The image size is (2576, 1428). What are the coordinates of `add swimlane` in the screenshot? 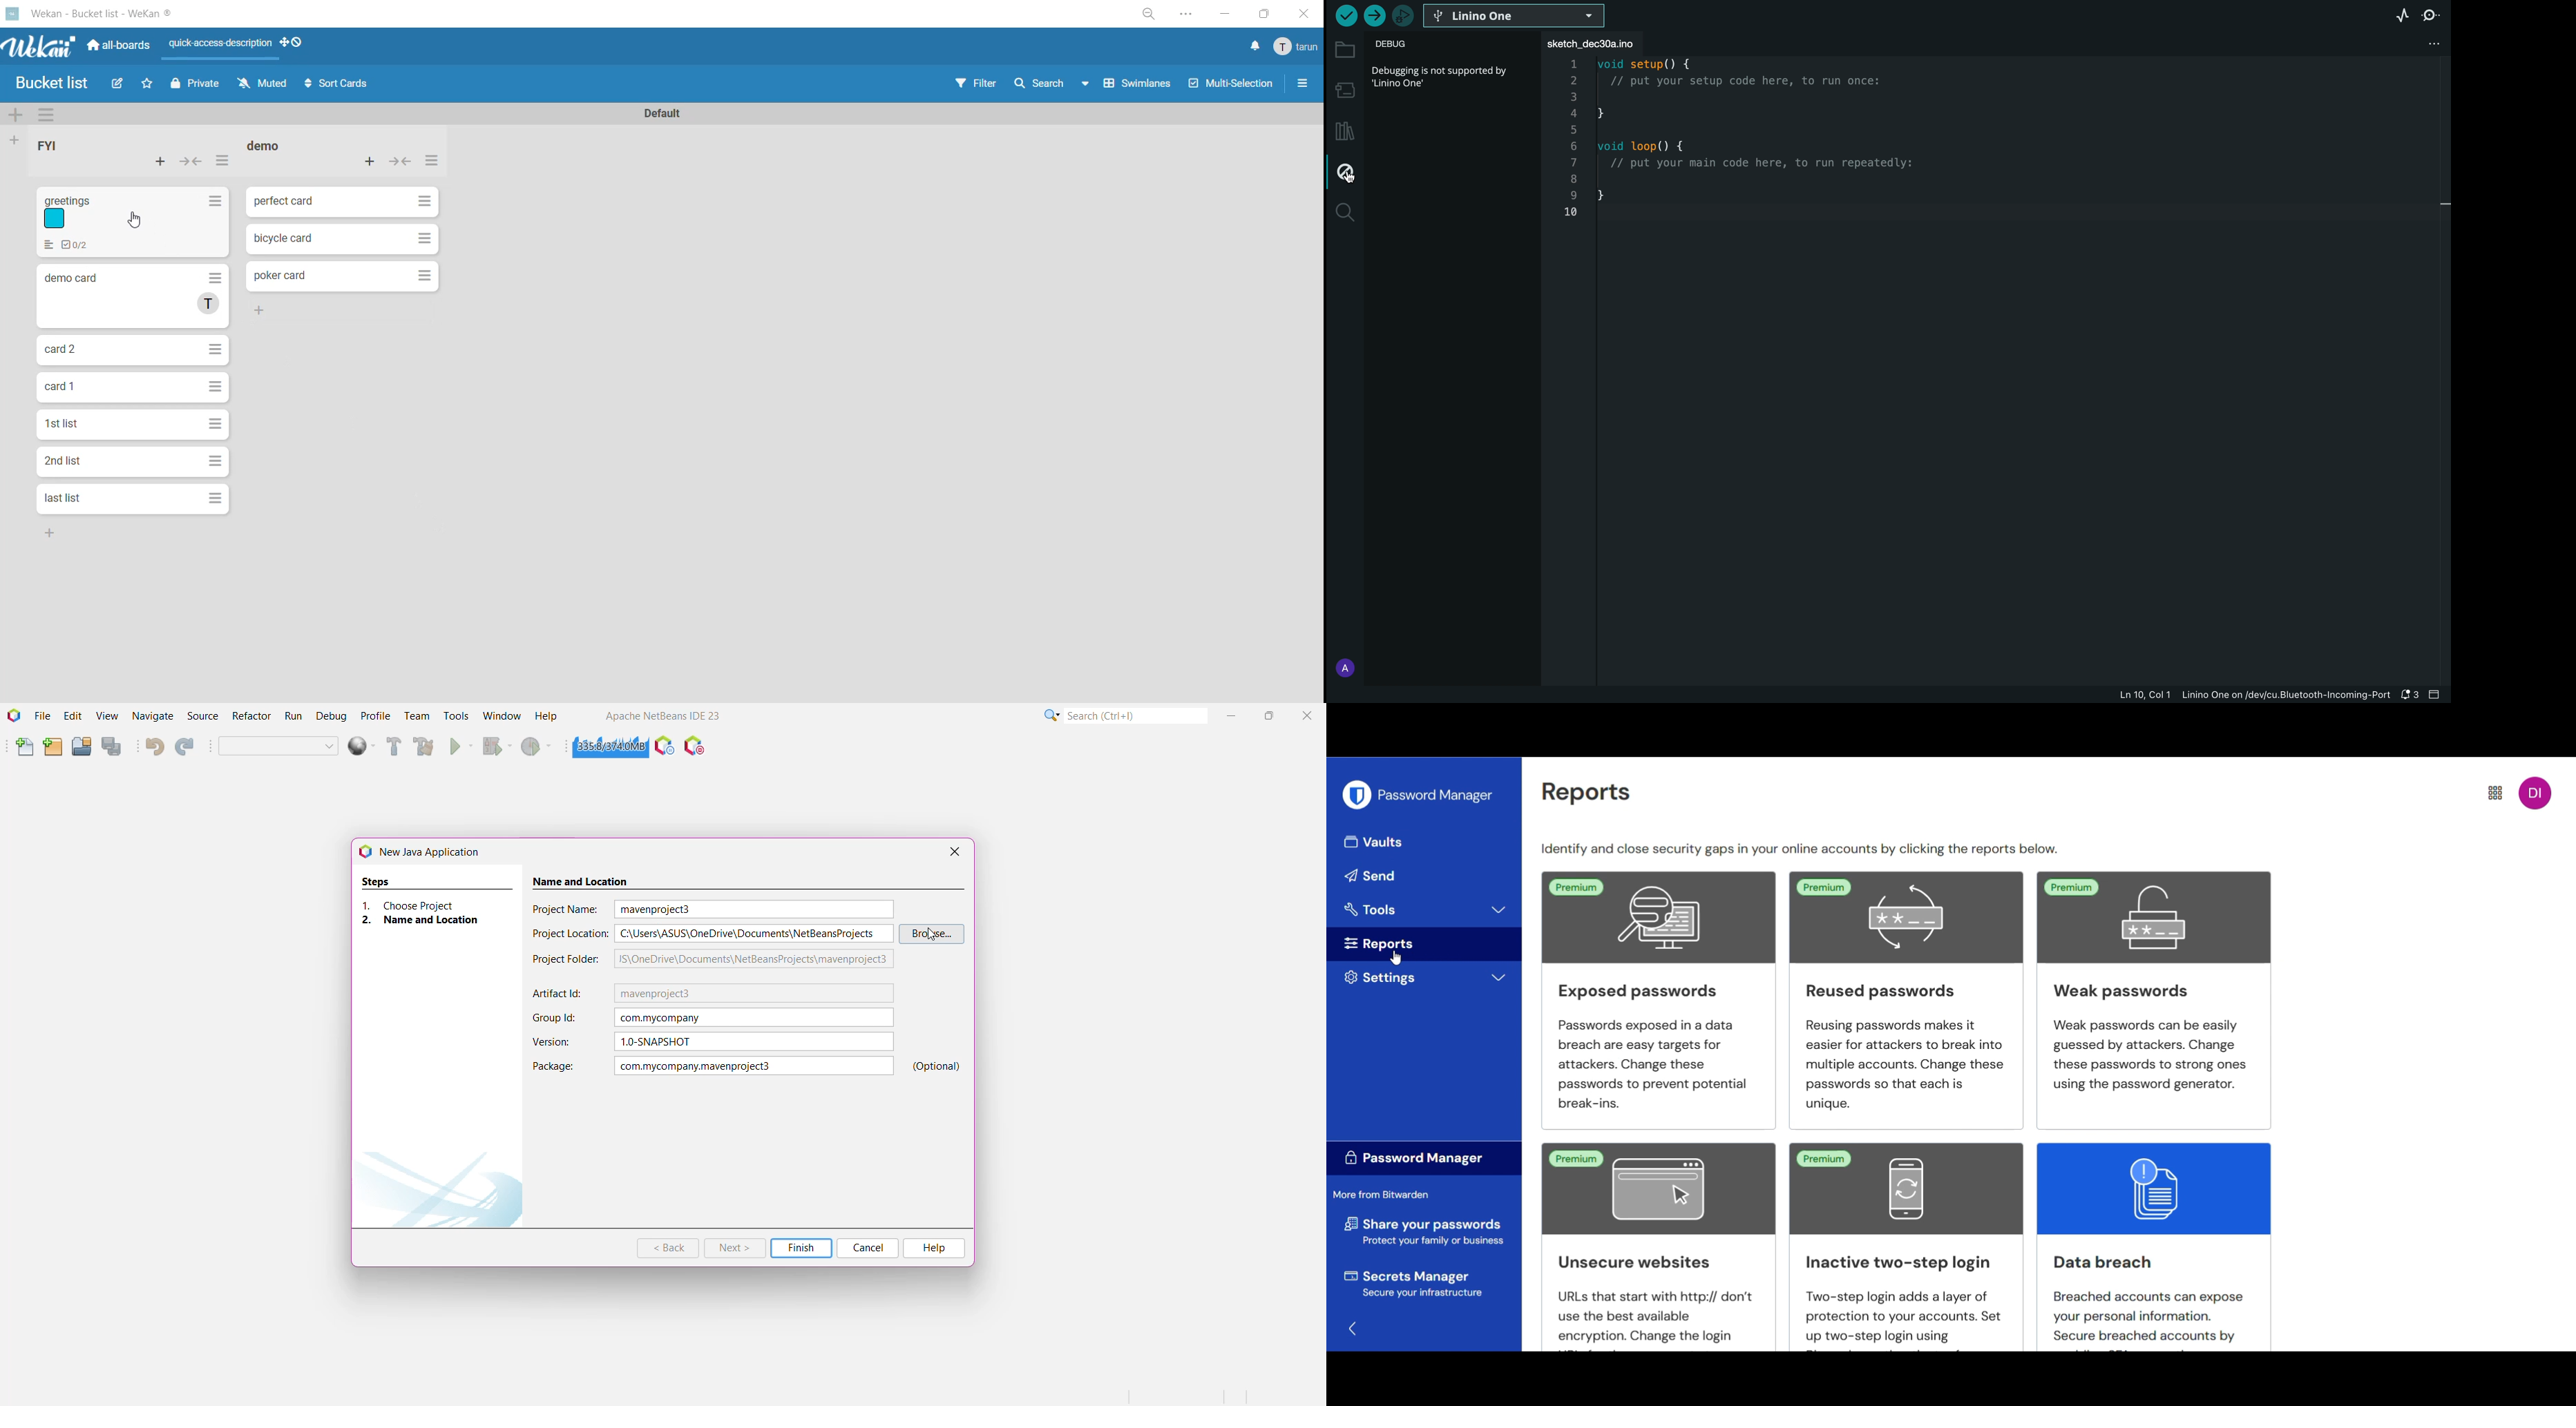 It's located at (13, 116).